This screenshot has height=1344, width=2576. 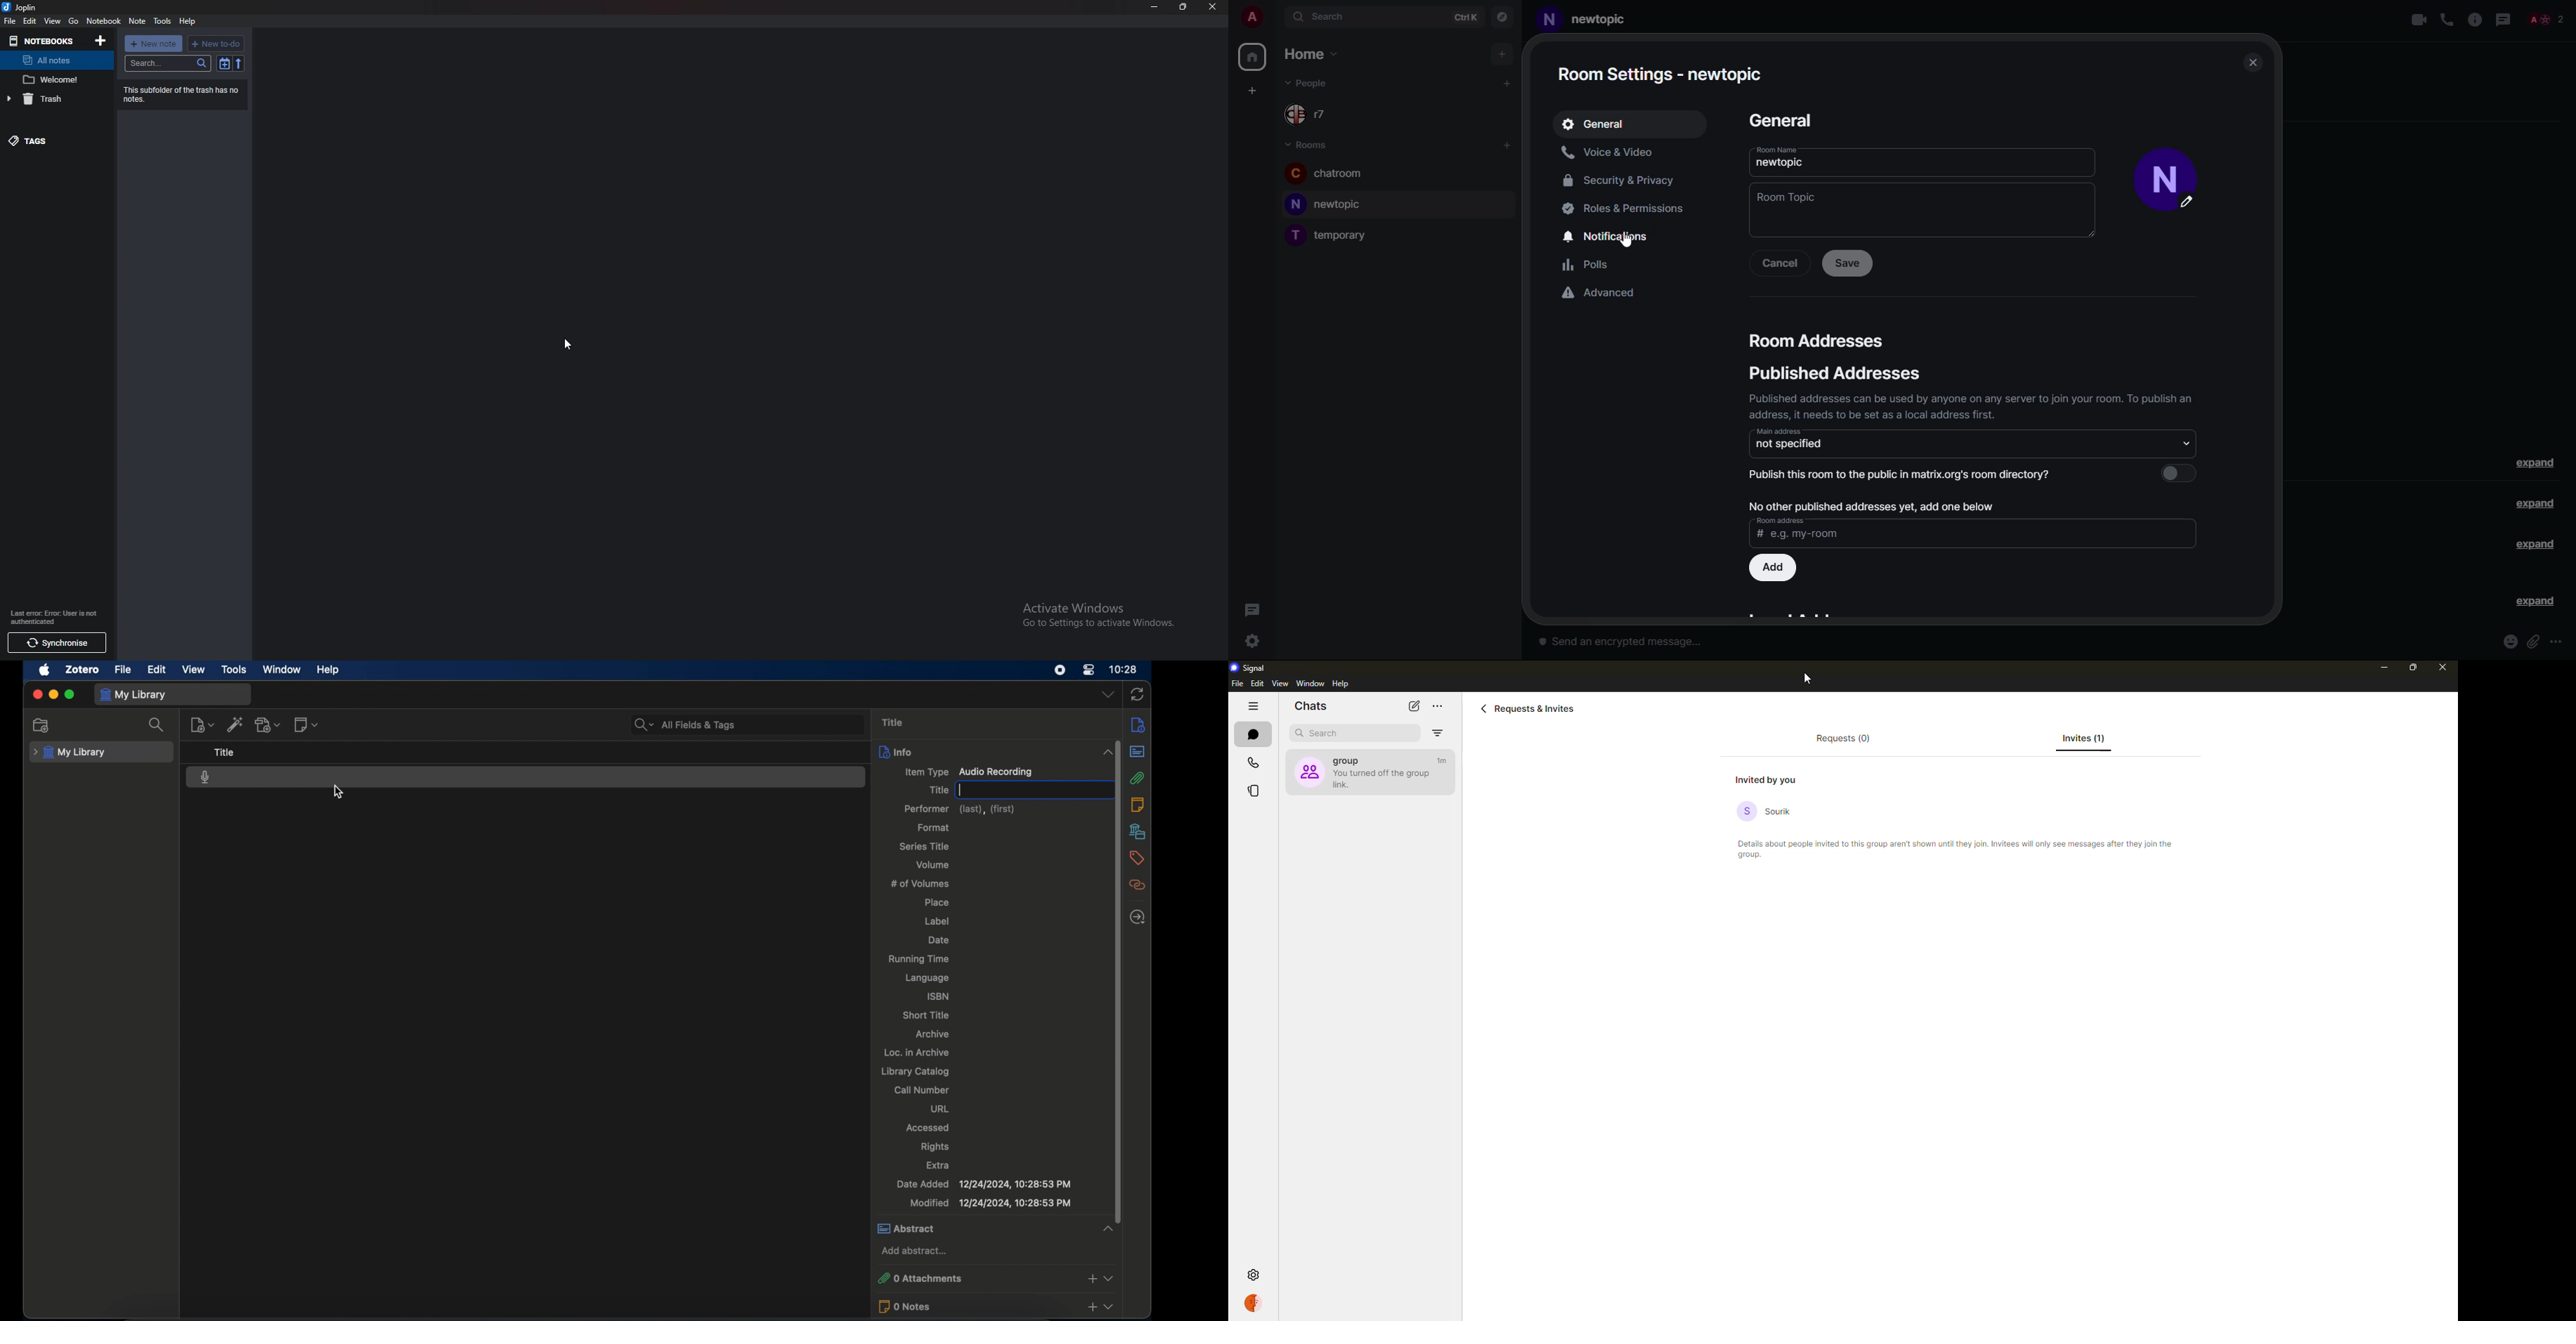 I want to click on title, so click(x=893, y=722).